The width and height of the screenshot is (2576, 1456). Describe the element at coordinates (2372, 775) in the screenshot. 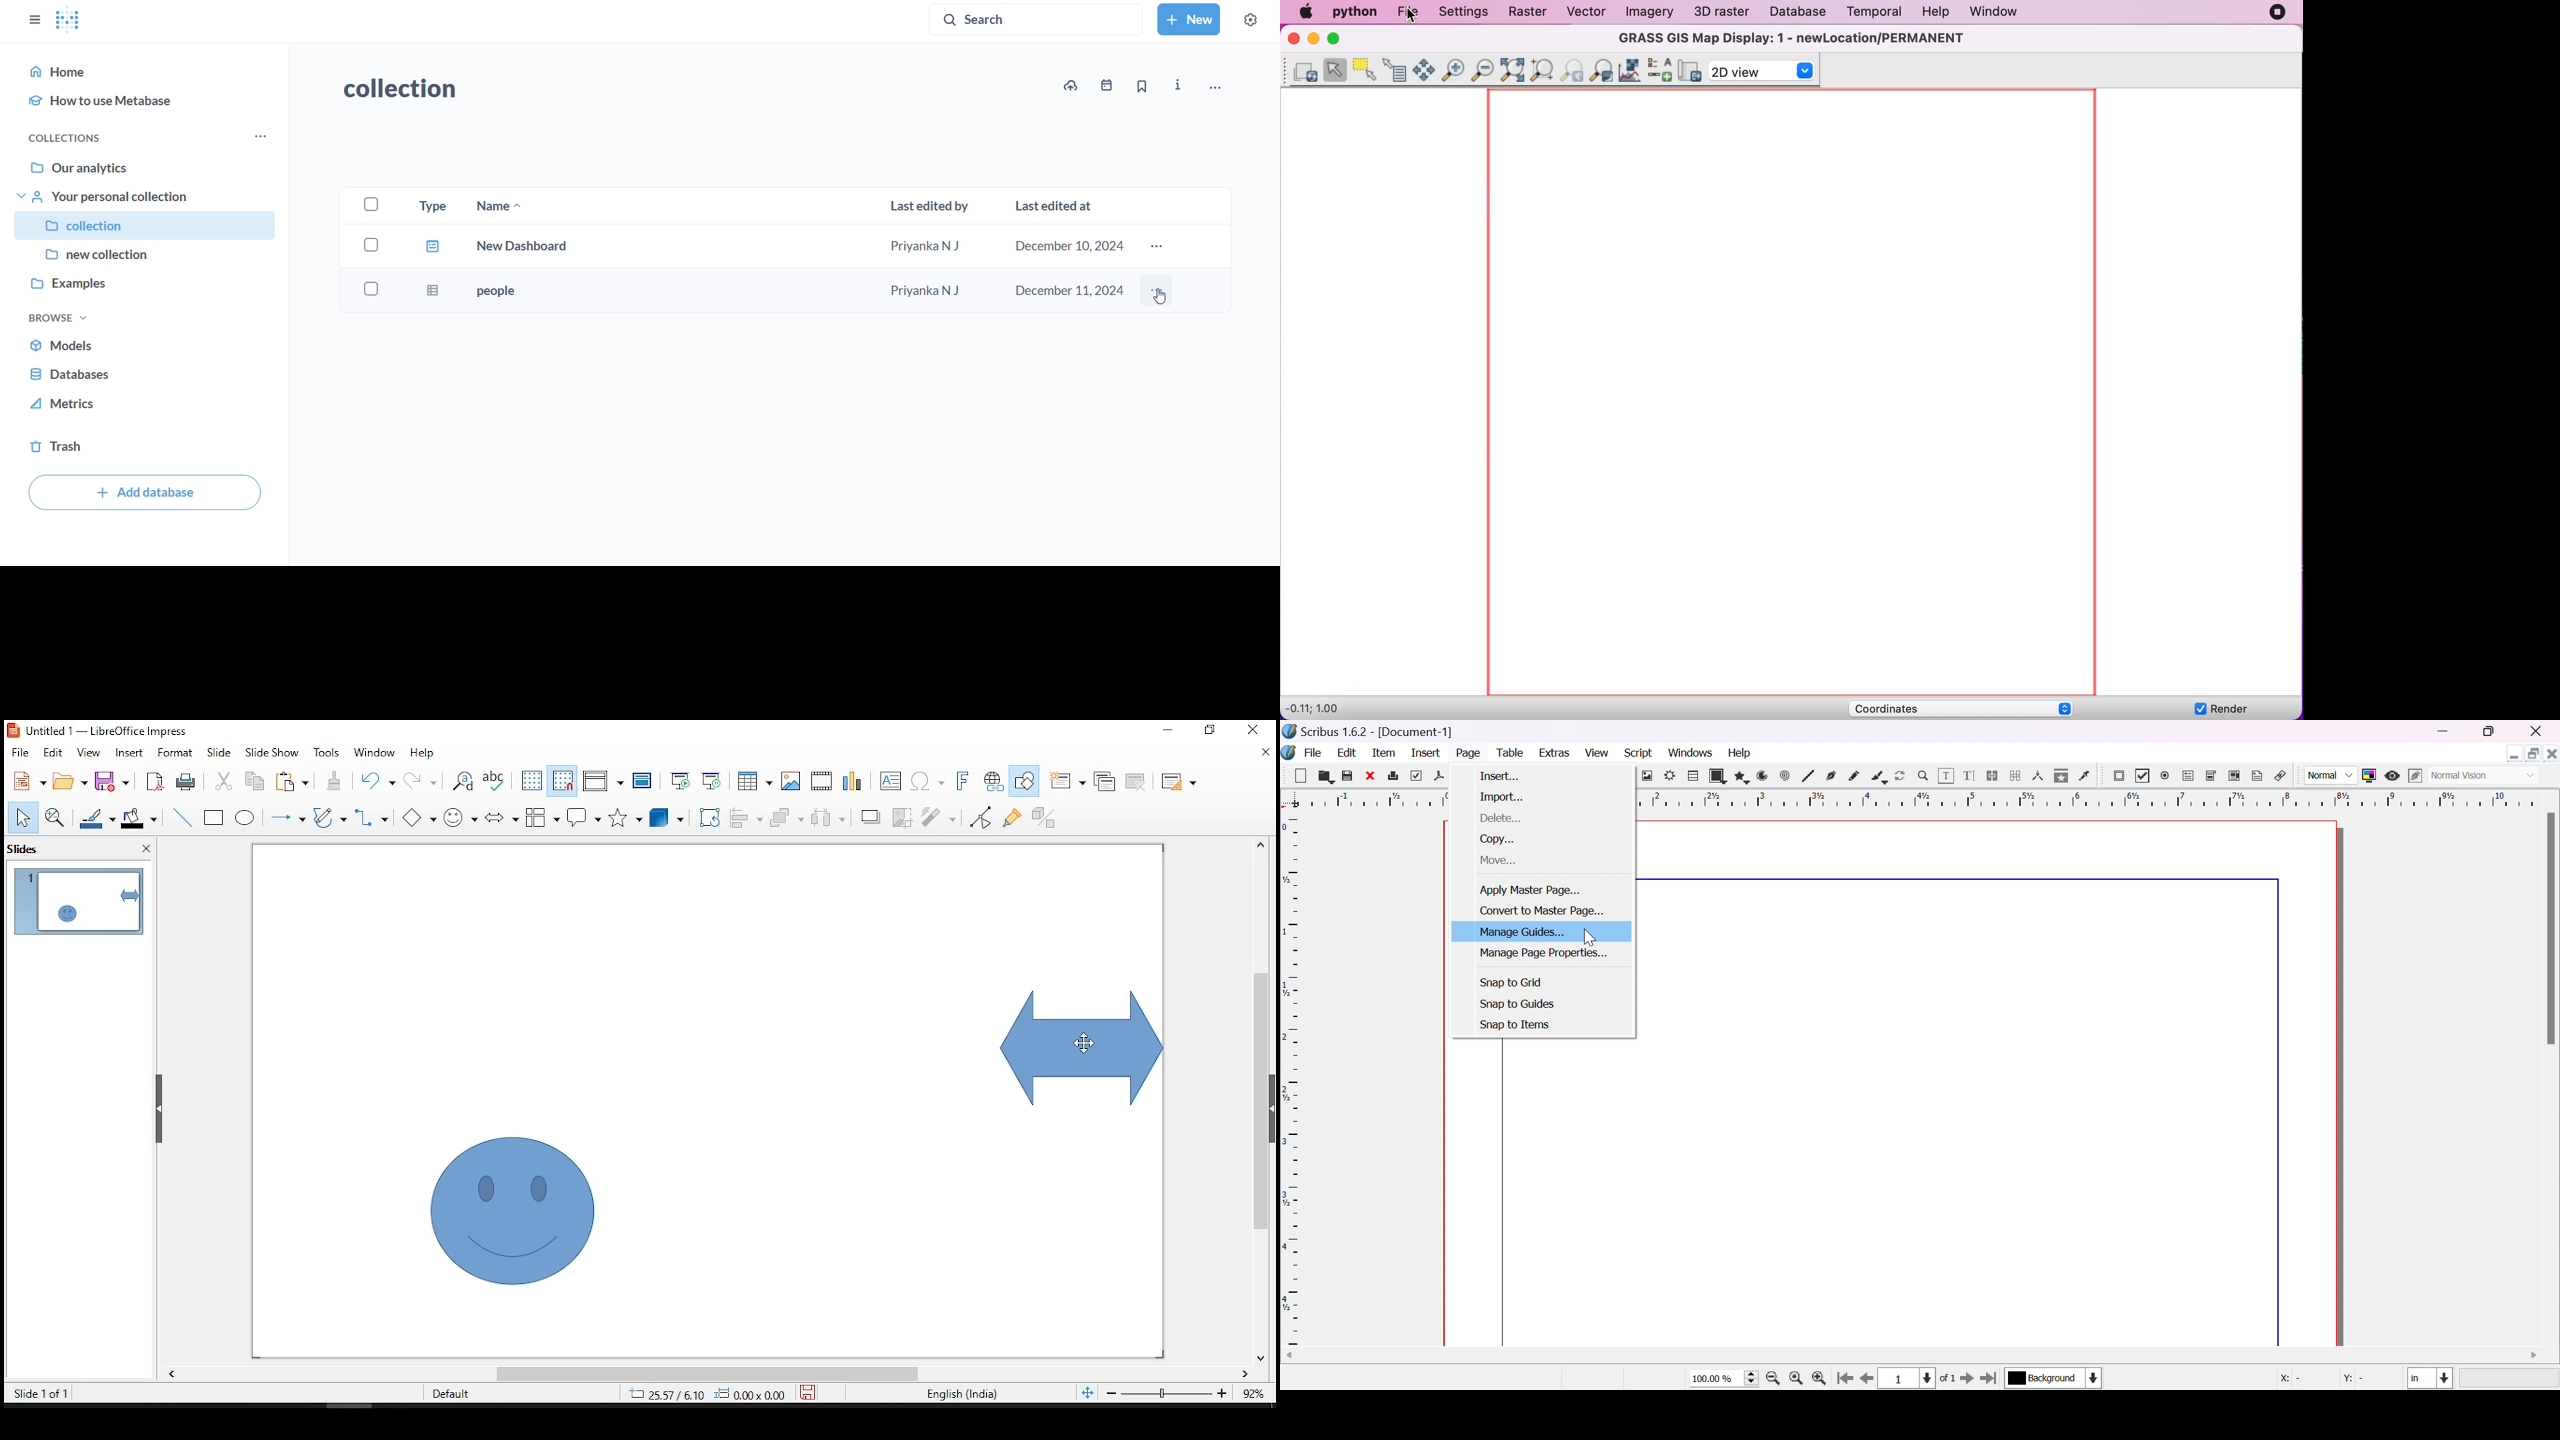

I see `toggle color management system` at that location.